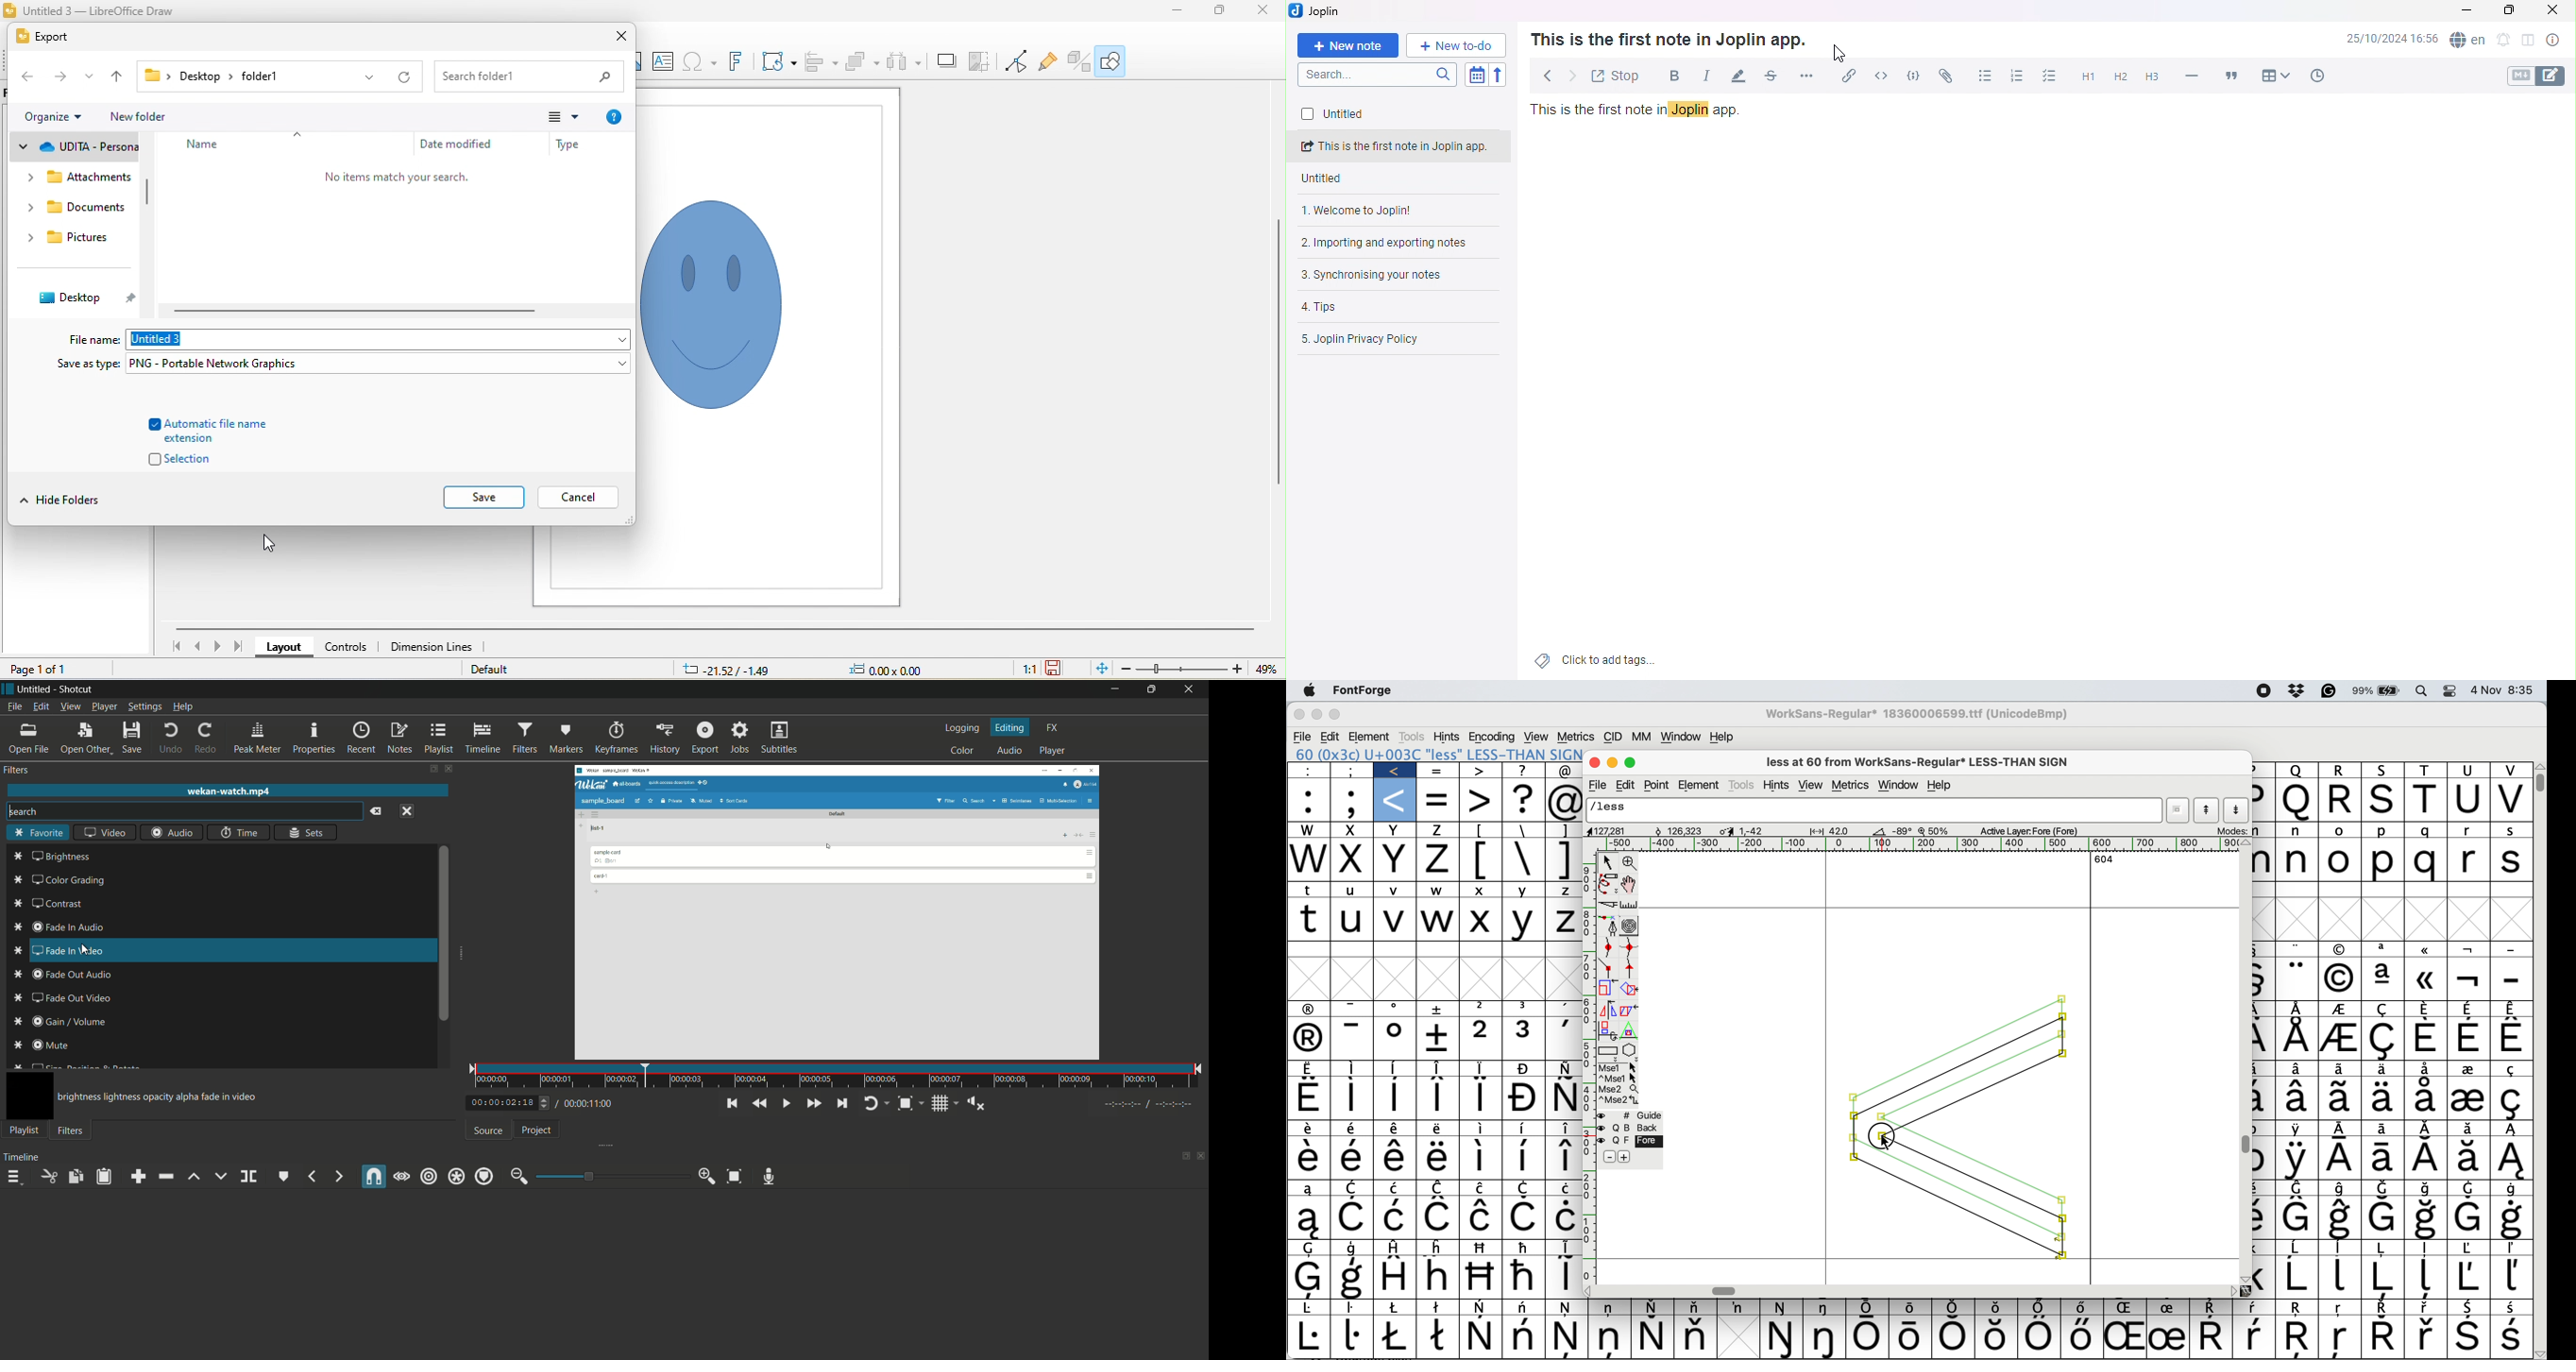 This screenshot has width=2576, height=1372. What do you see at coordinates (14, 1176) in the screenshot?
I see `timeline menu` at bounding box center [14, 1176].